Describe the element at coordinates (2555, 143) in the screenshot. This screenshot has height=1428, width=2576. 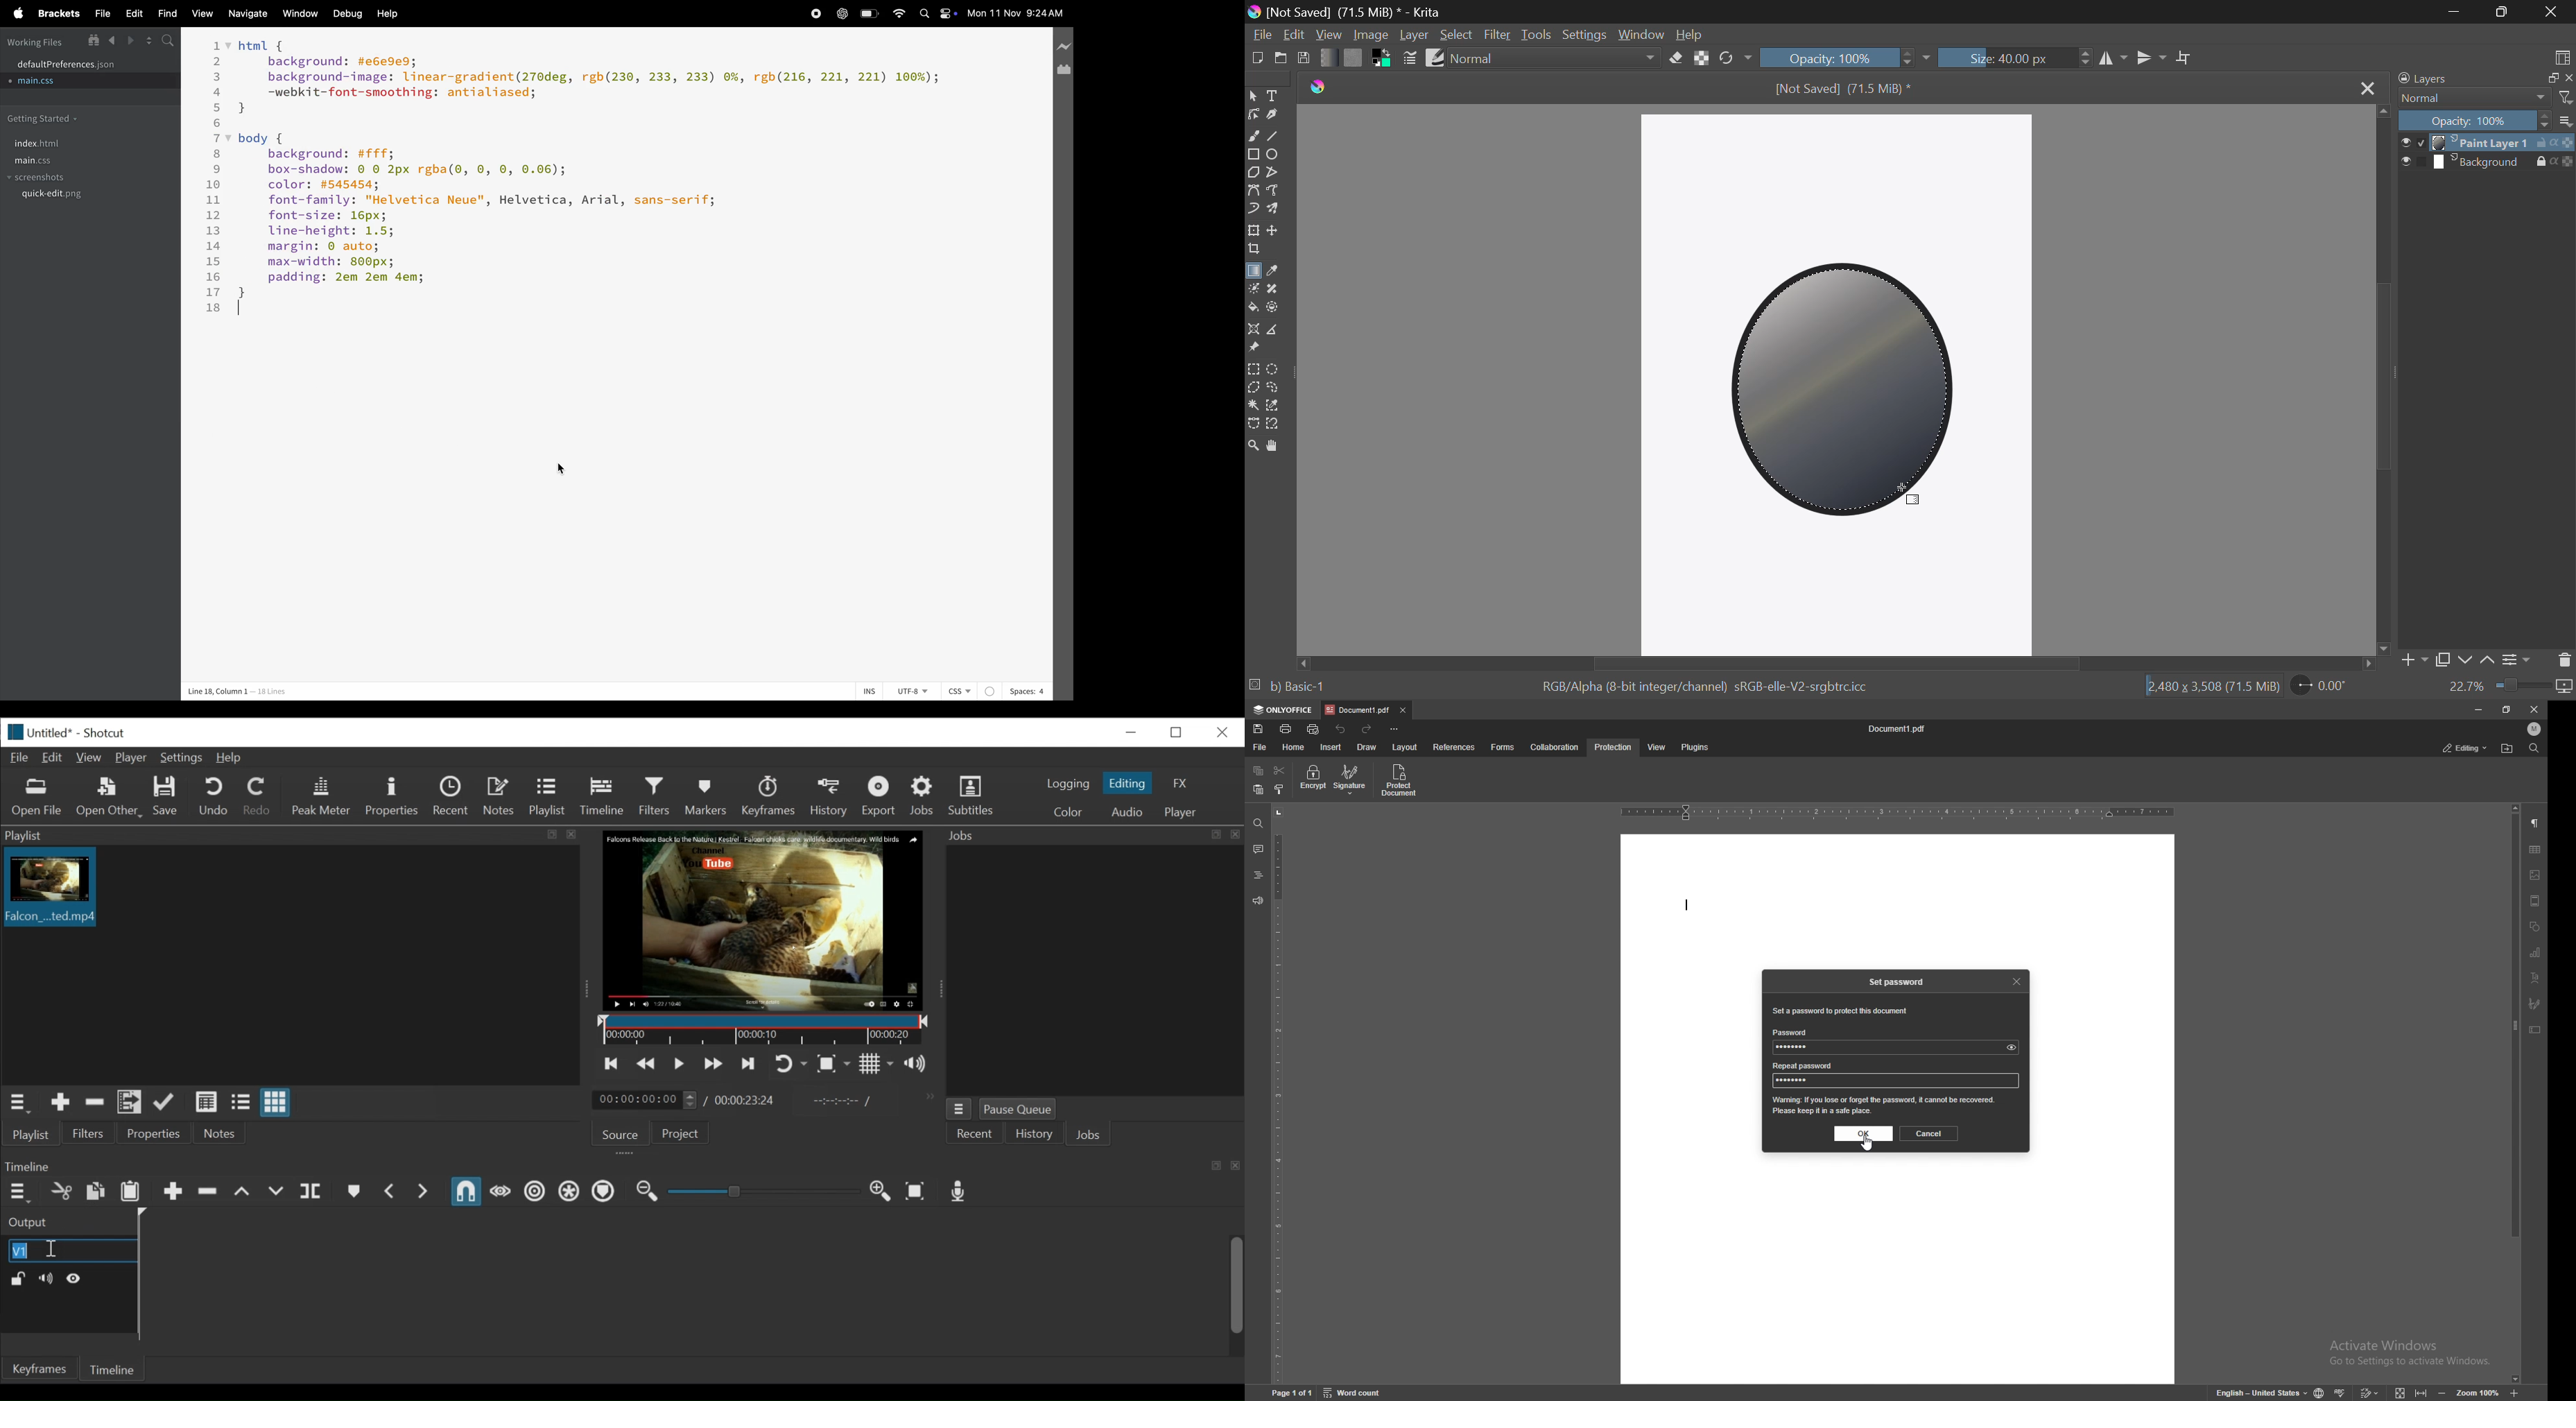
I see `actions` at that location.